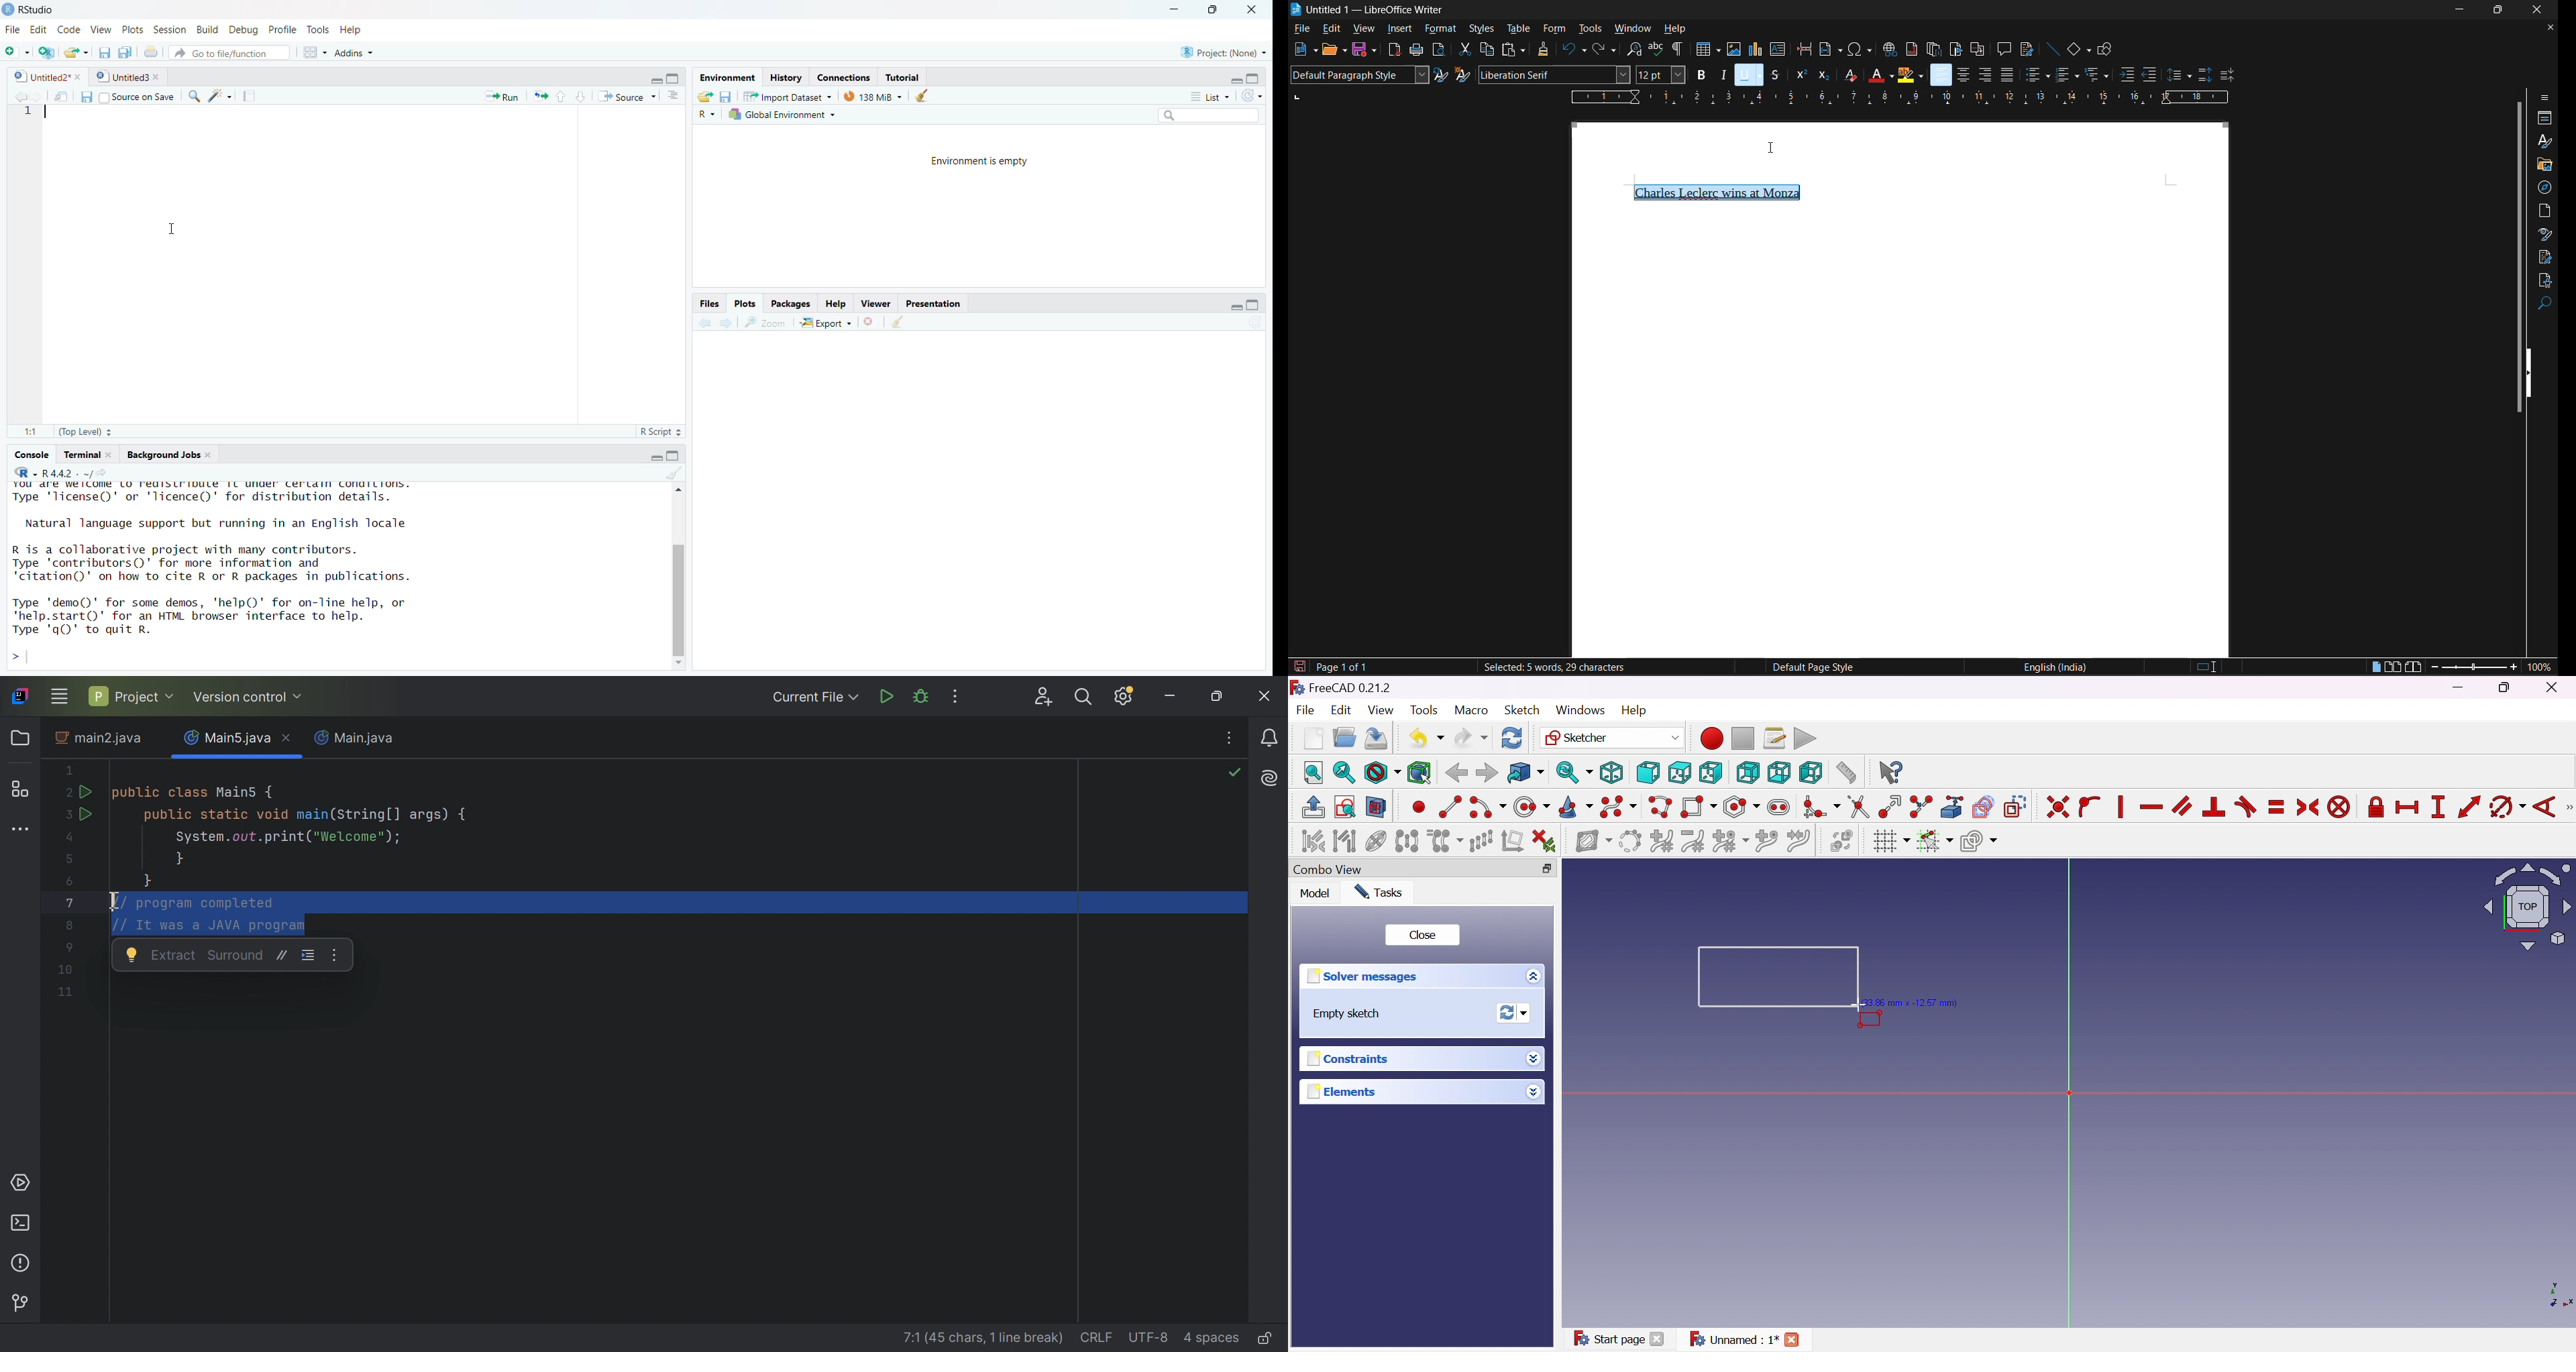 This screenshot has width=2576, height=1372. I want to click on Save, so click(1375, 740).